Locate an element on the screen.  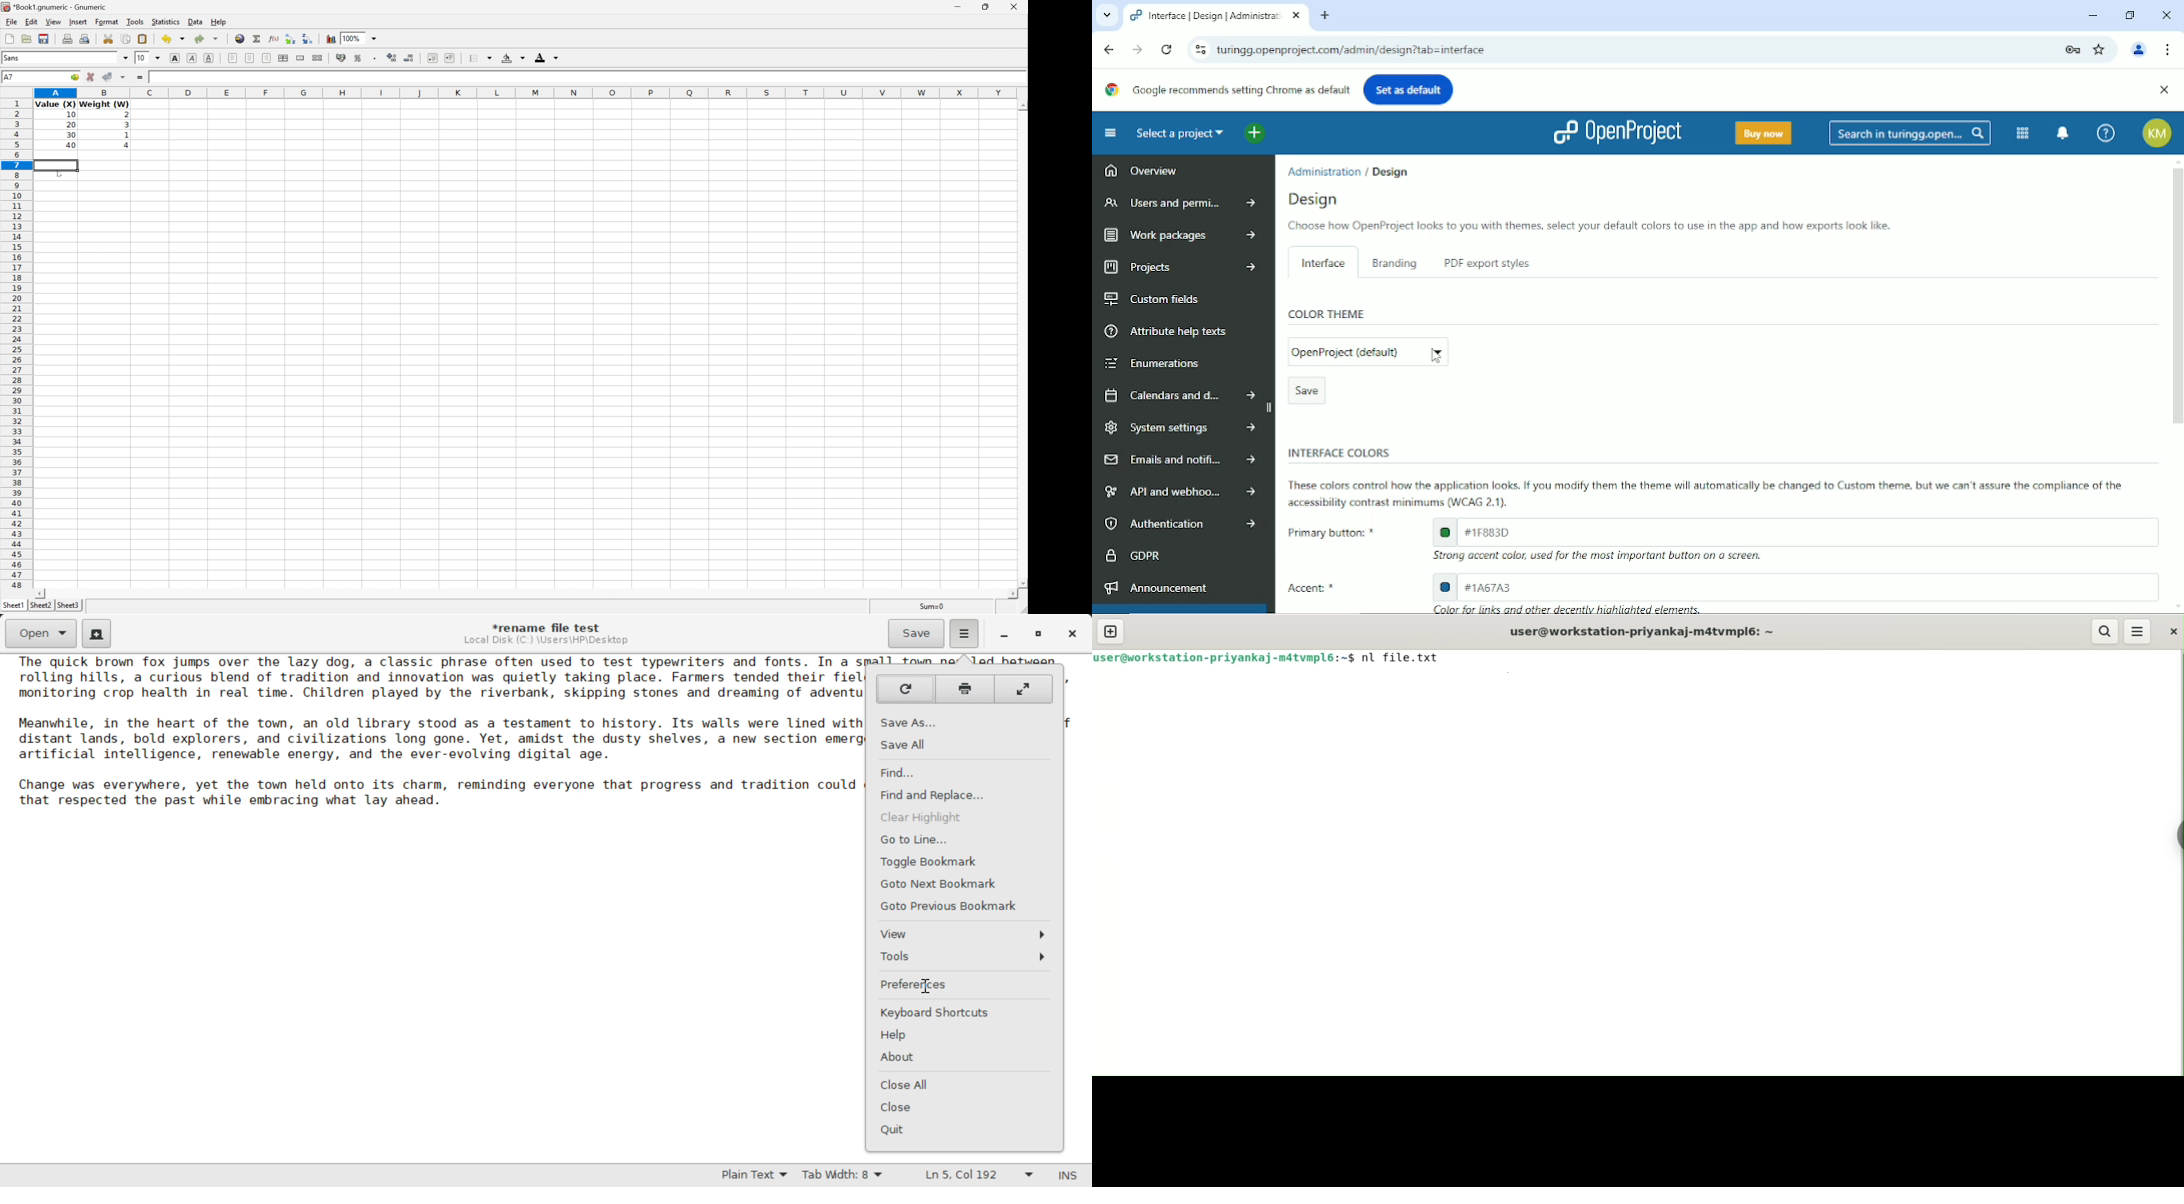
Find... is located at coordinates (958, 773).